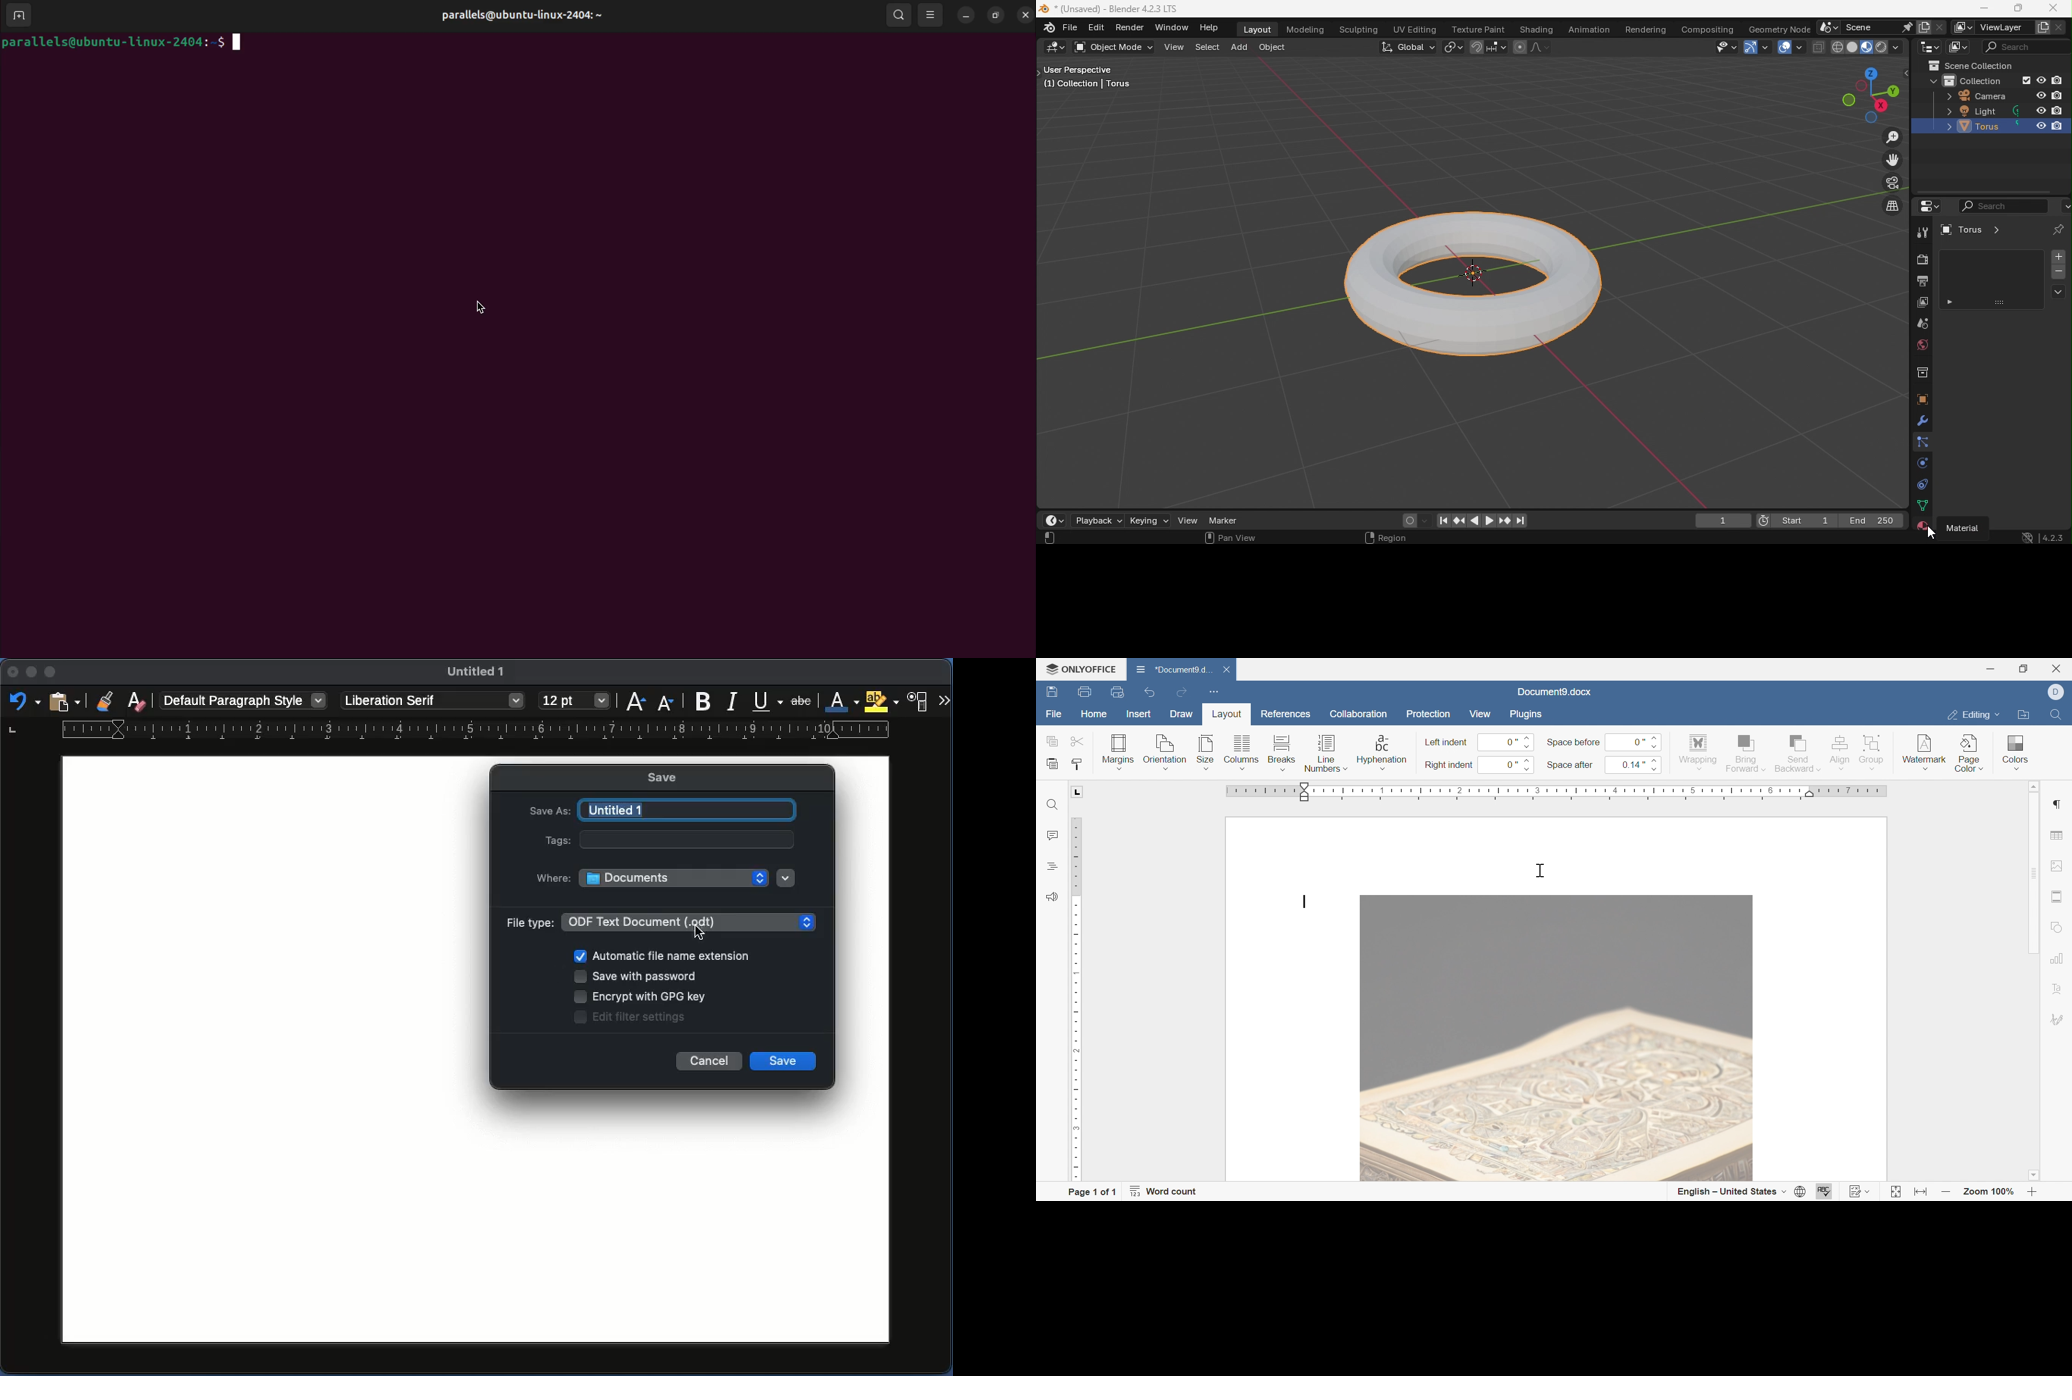 This screenshot has height=1400, width=2072. Describe the element at coordinates (1807, 521) in the screenshot. I see `Start 1` at that location.